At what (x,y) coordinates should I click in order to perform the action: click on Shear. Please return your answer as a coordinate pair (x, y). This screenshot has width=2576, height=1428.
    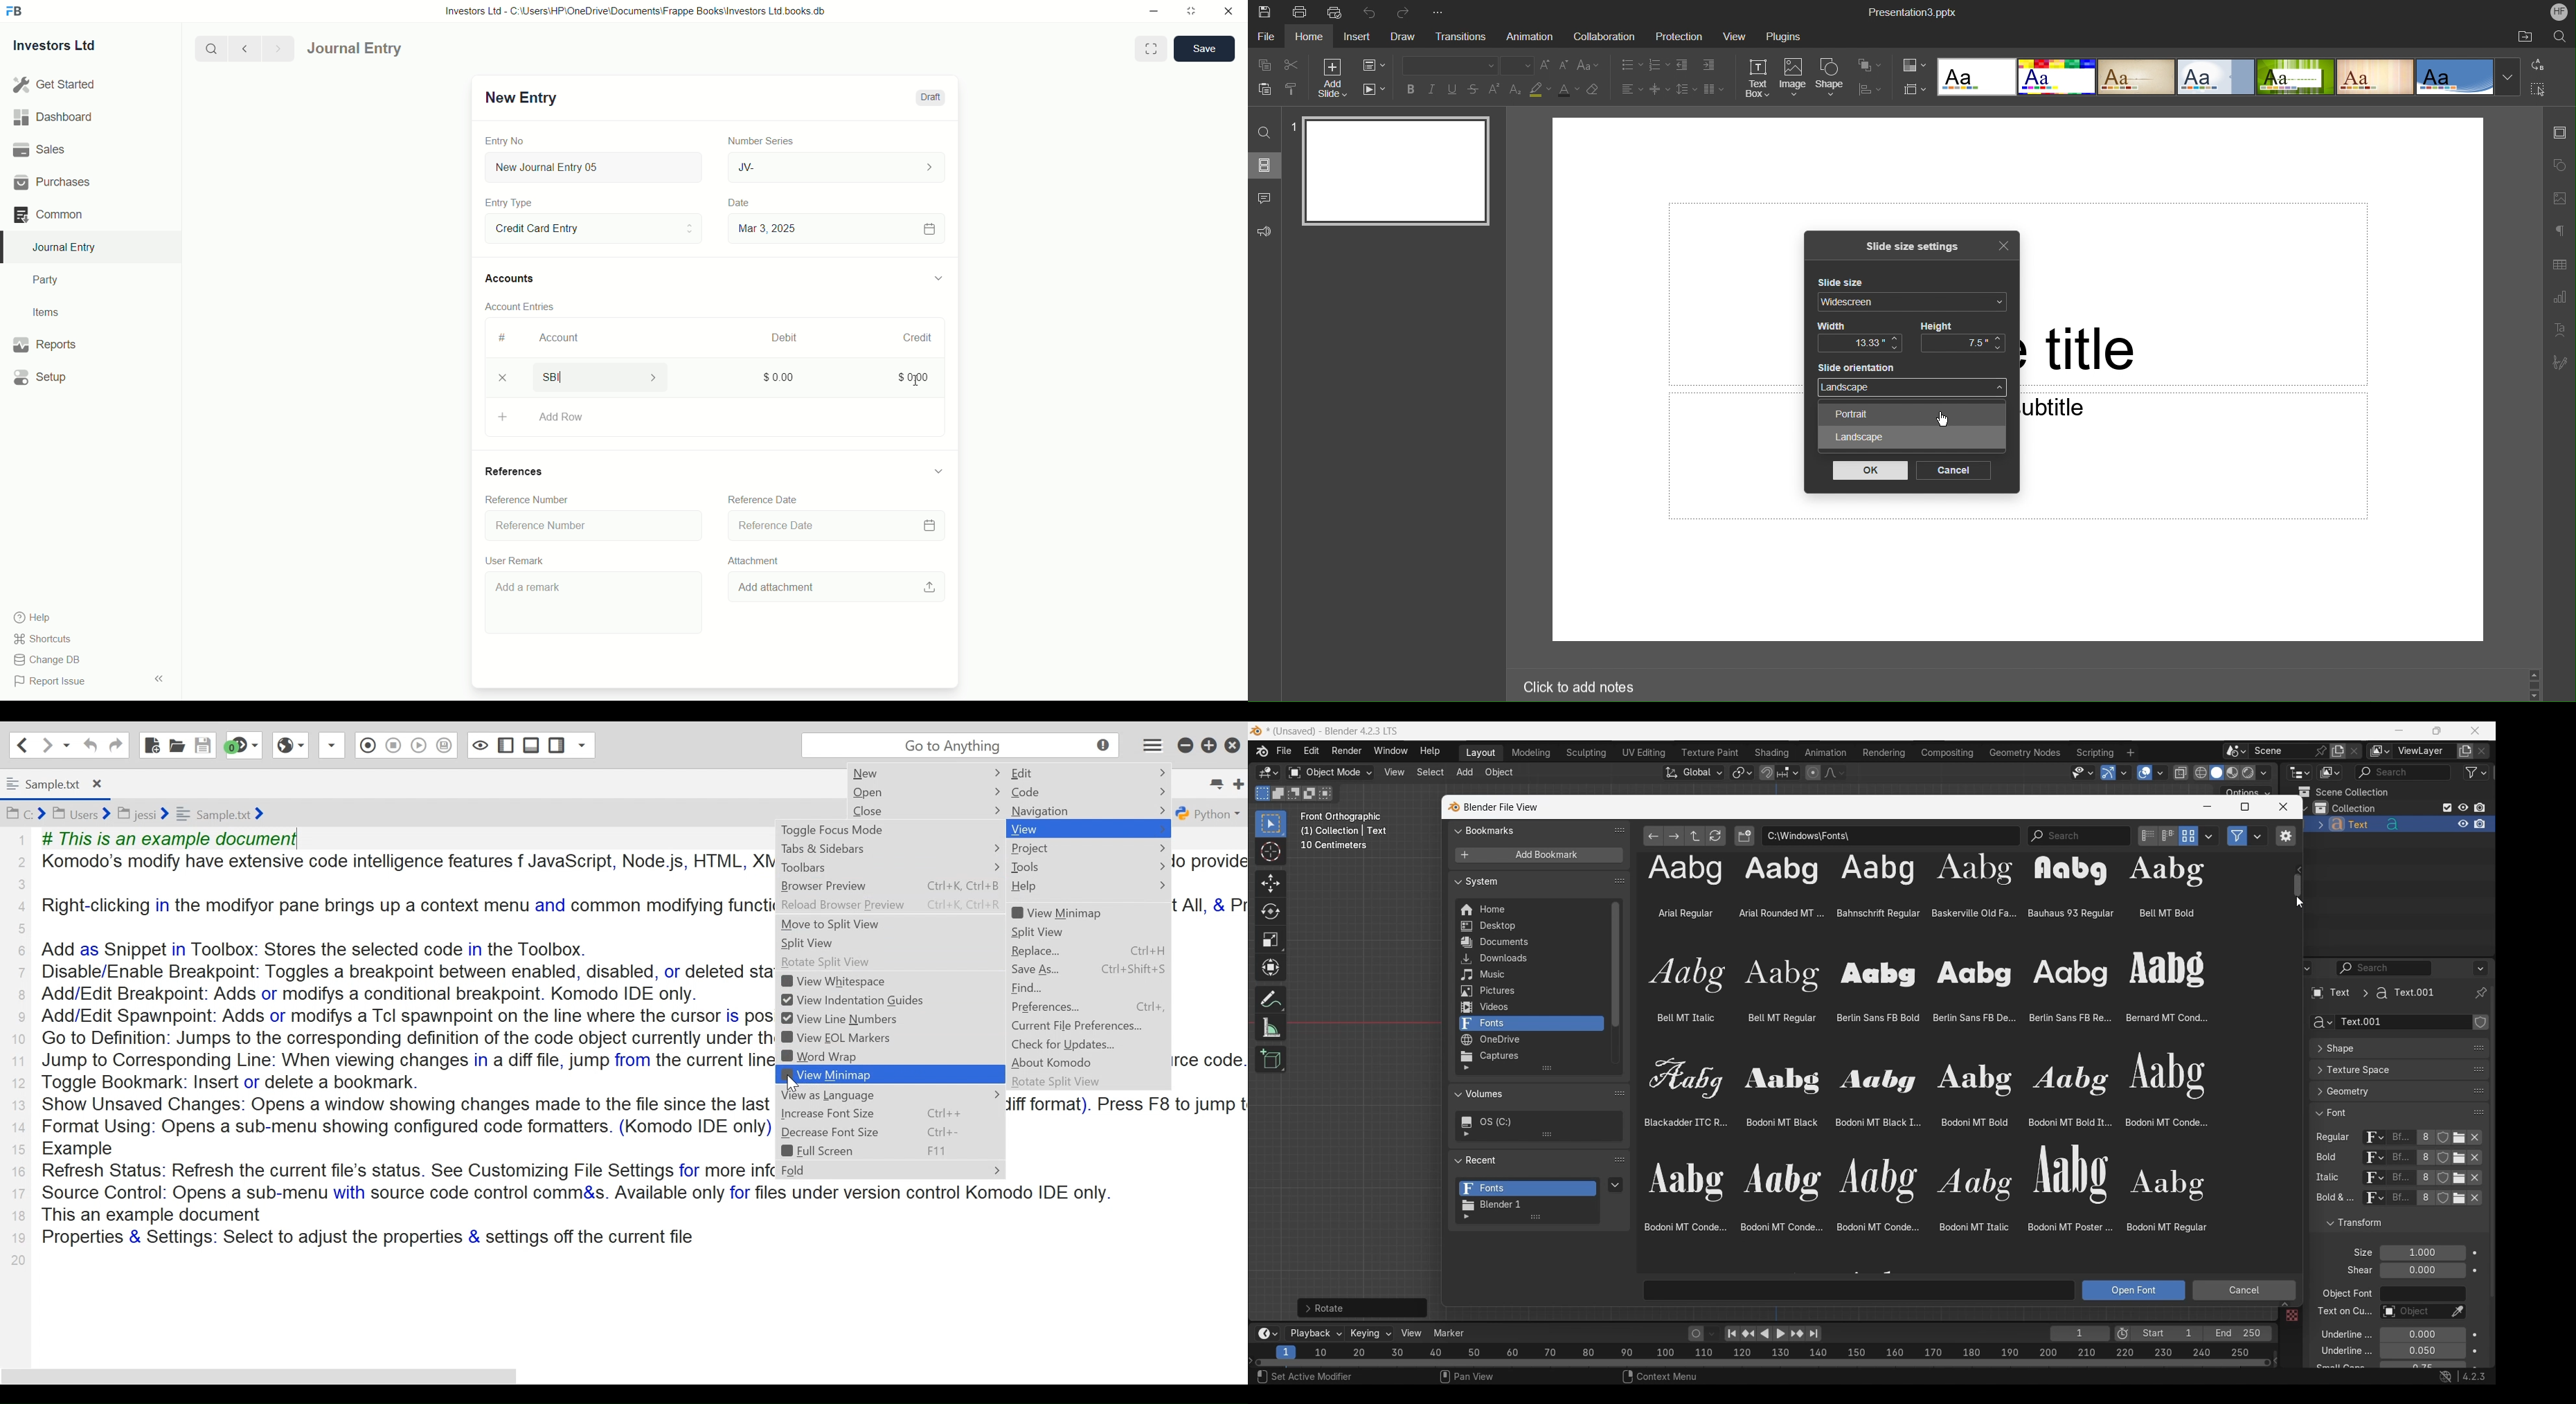
    Looking at the image, I should click on (2423, 1270).